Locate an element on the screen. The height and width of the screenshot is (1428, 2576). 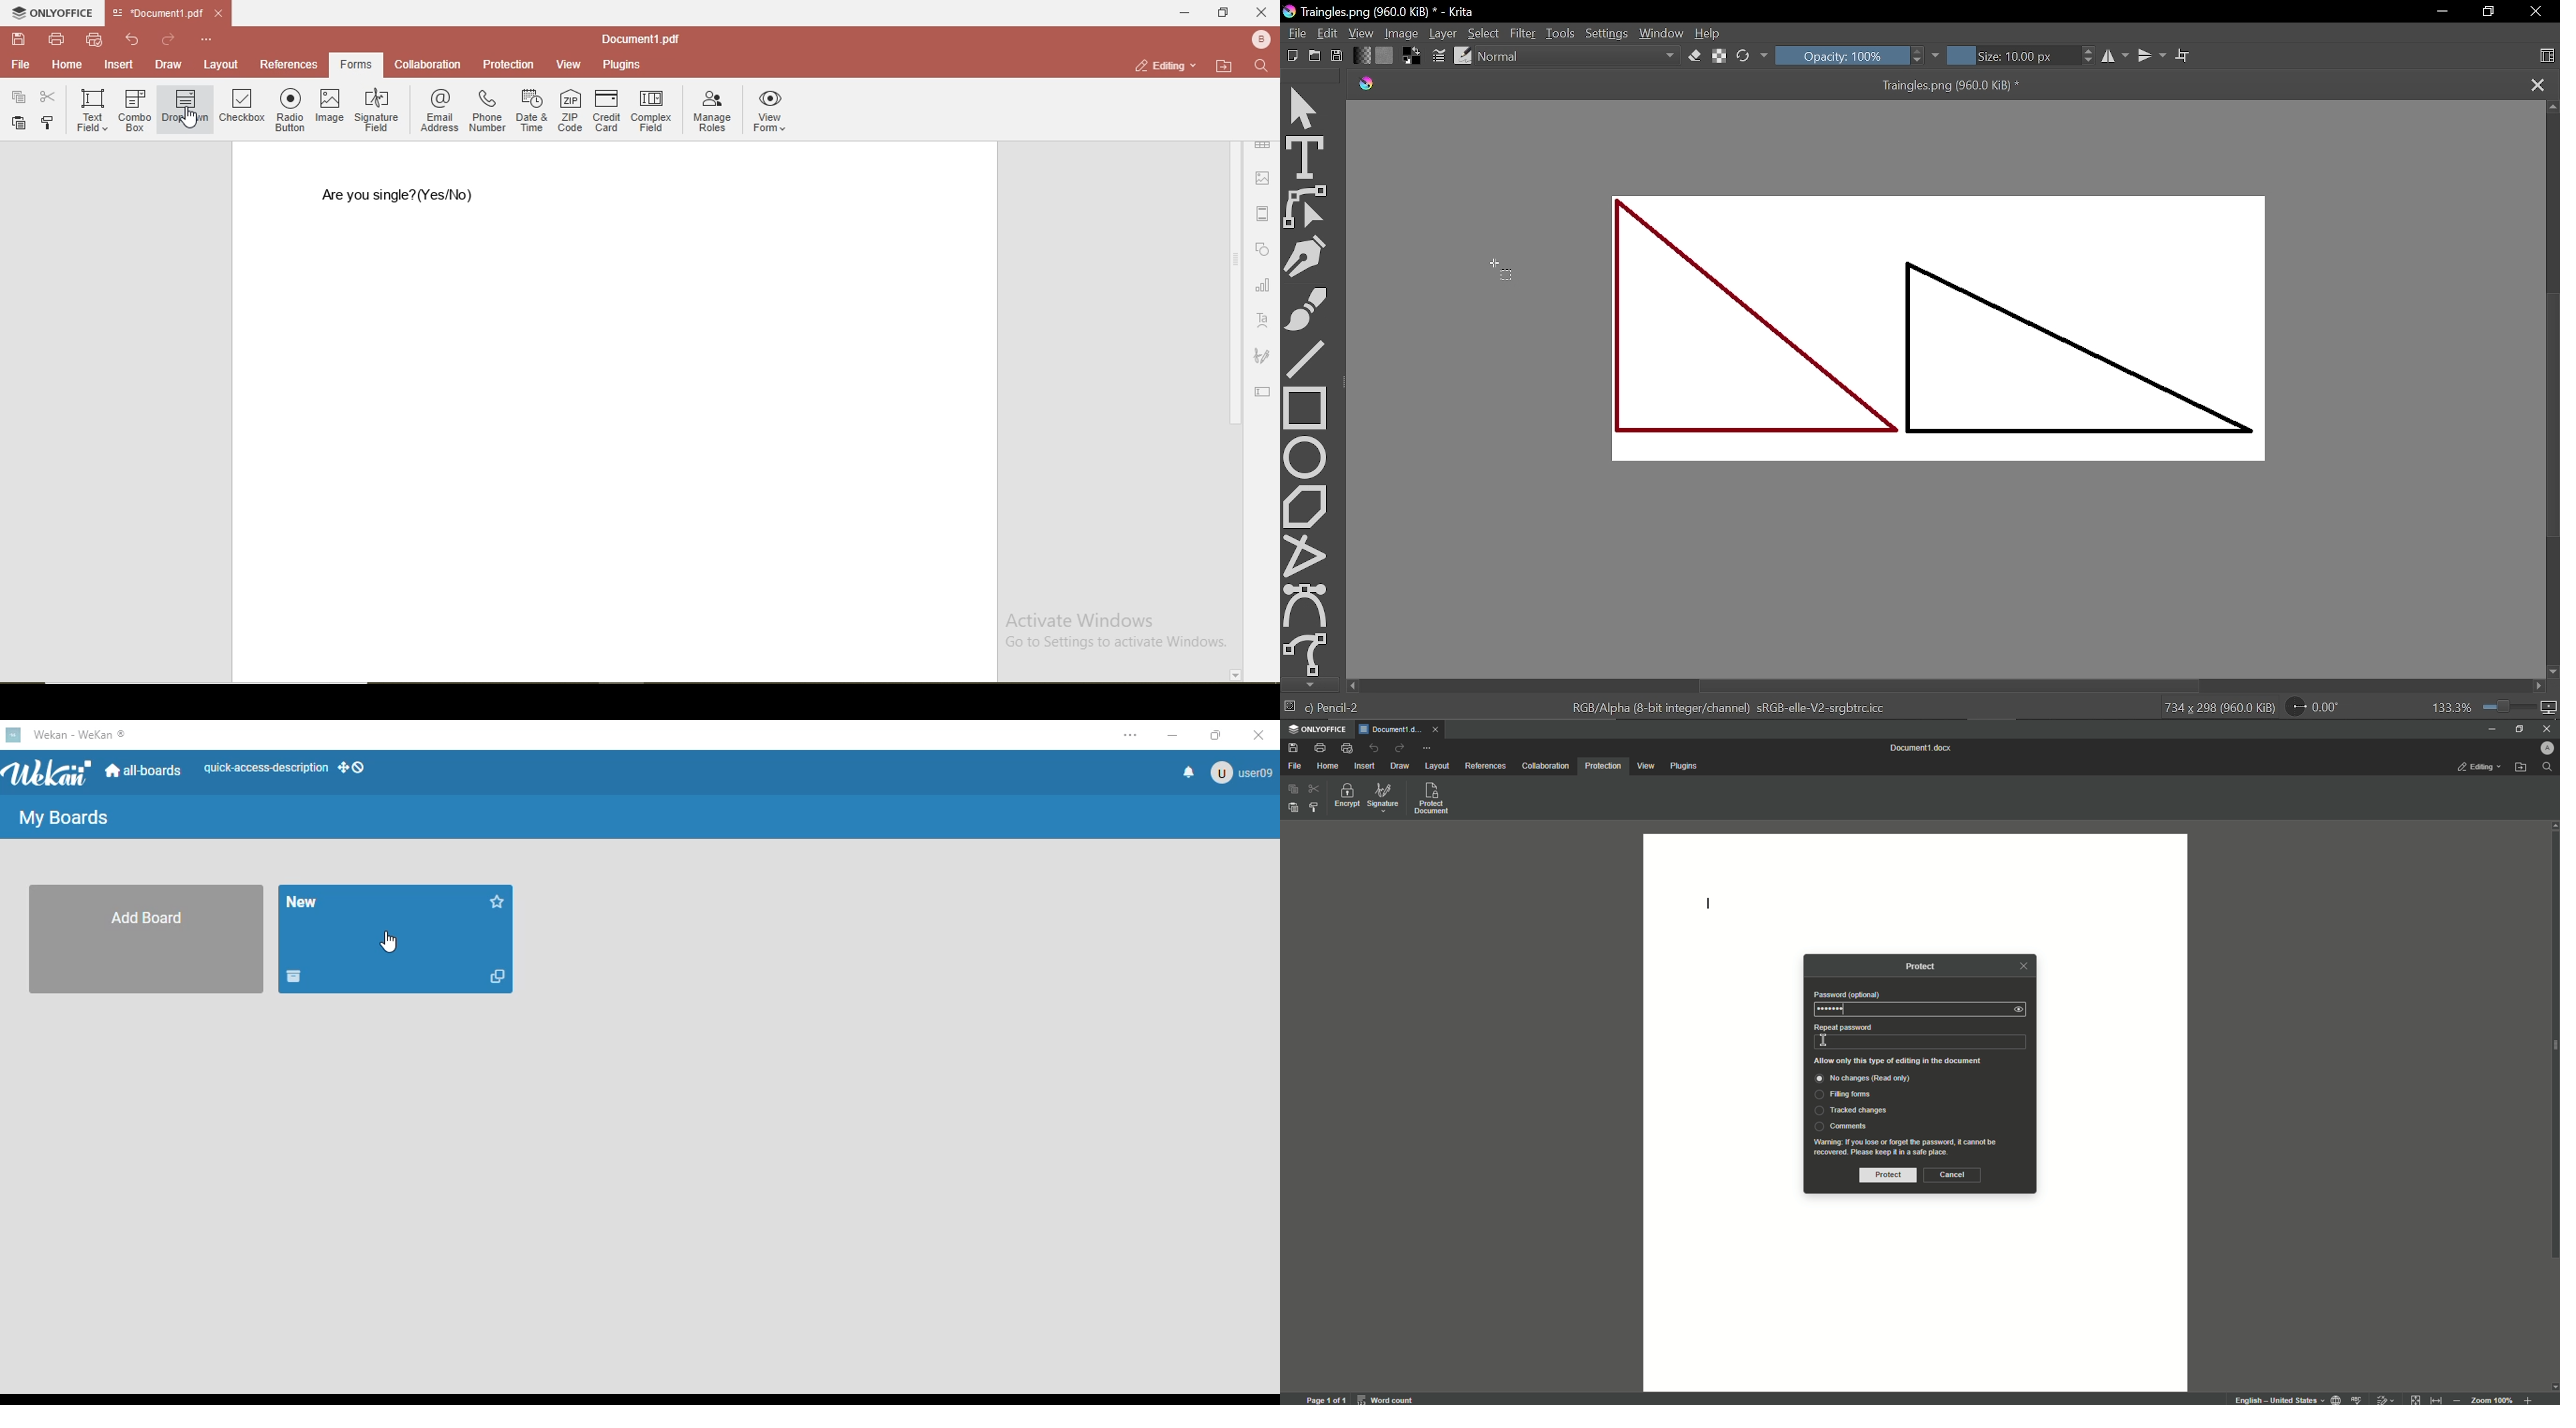
Insert is located at coordinates (1365, 765).